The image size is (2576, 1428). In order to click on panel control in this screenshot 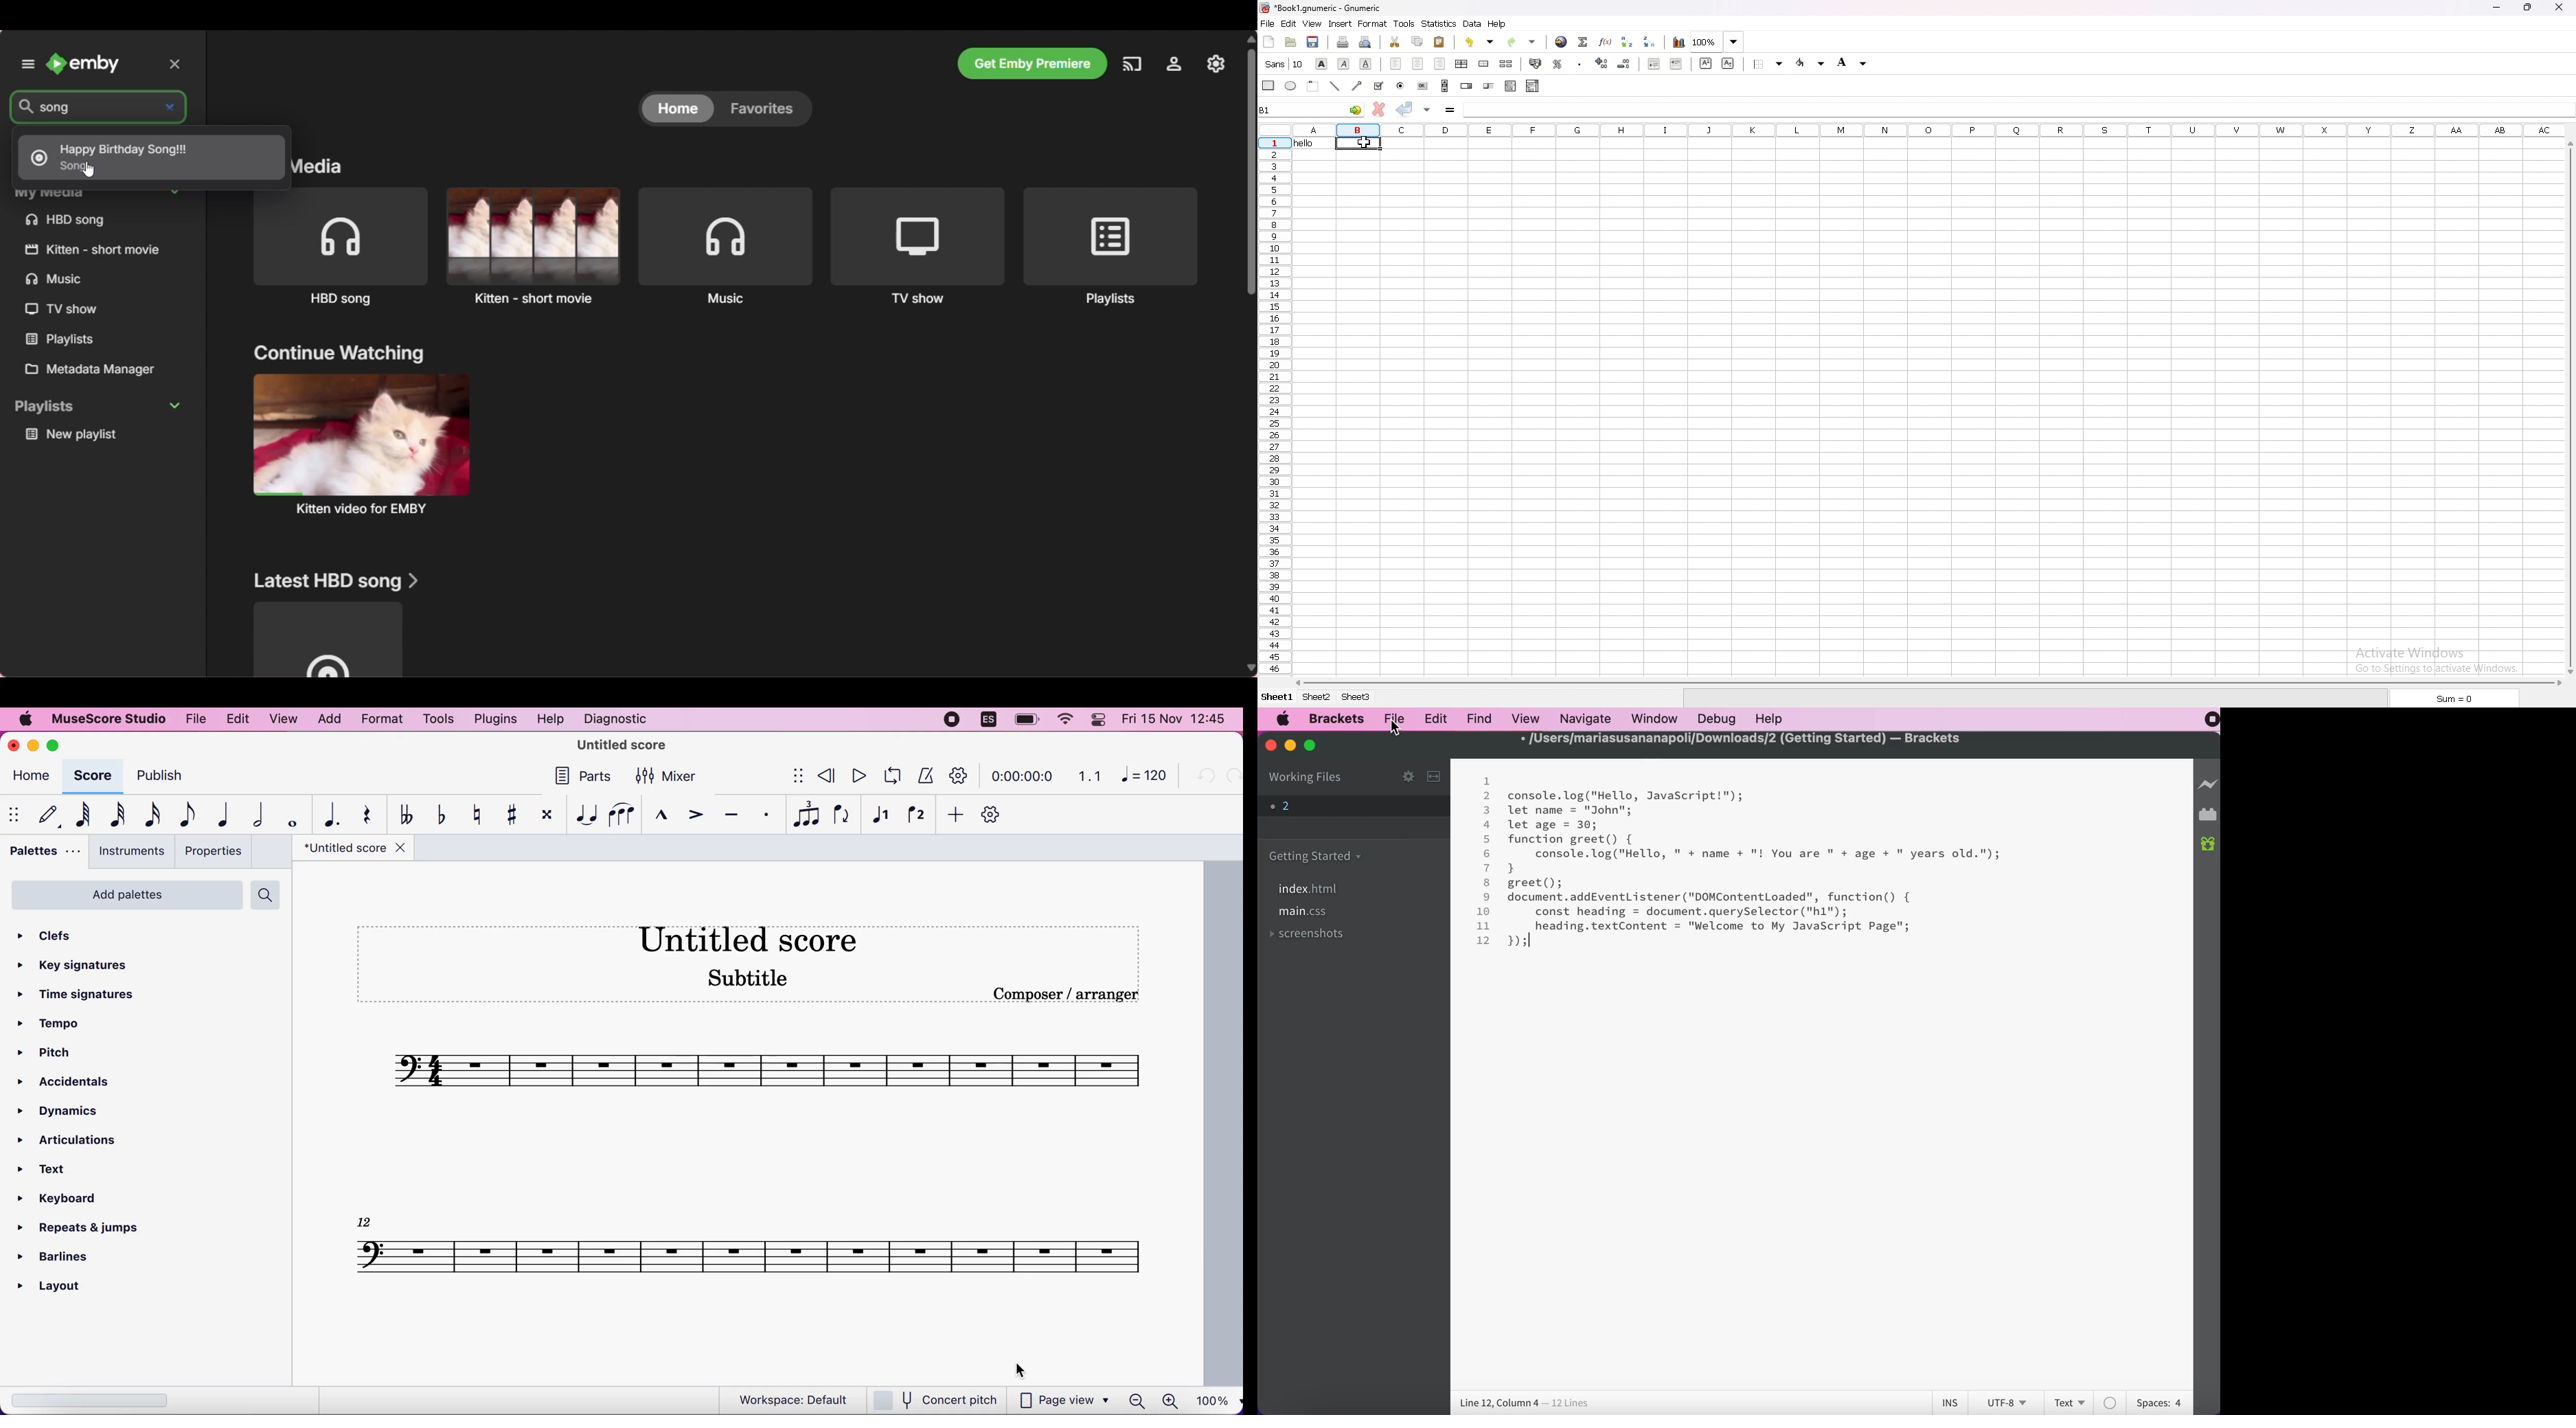, I will do `click(1101, 720)`.